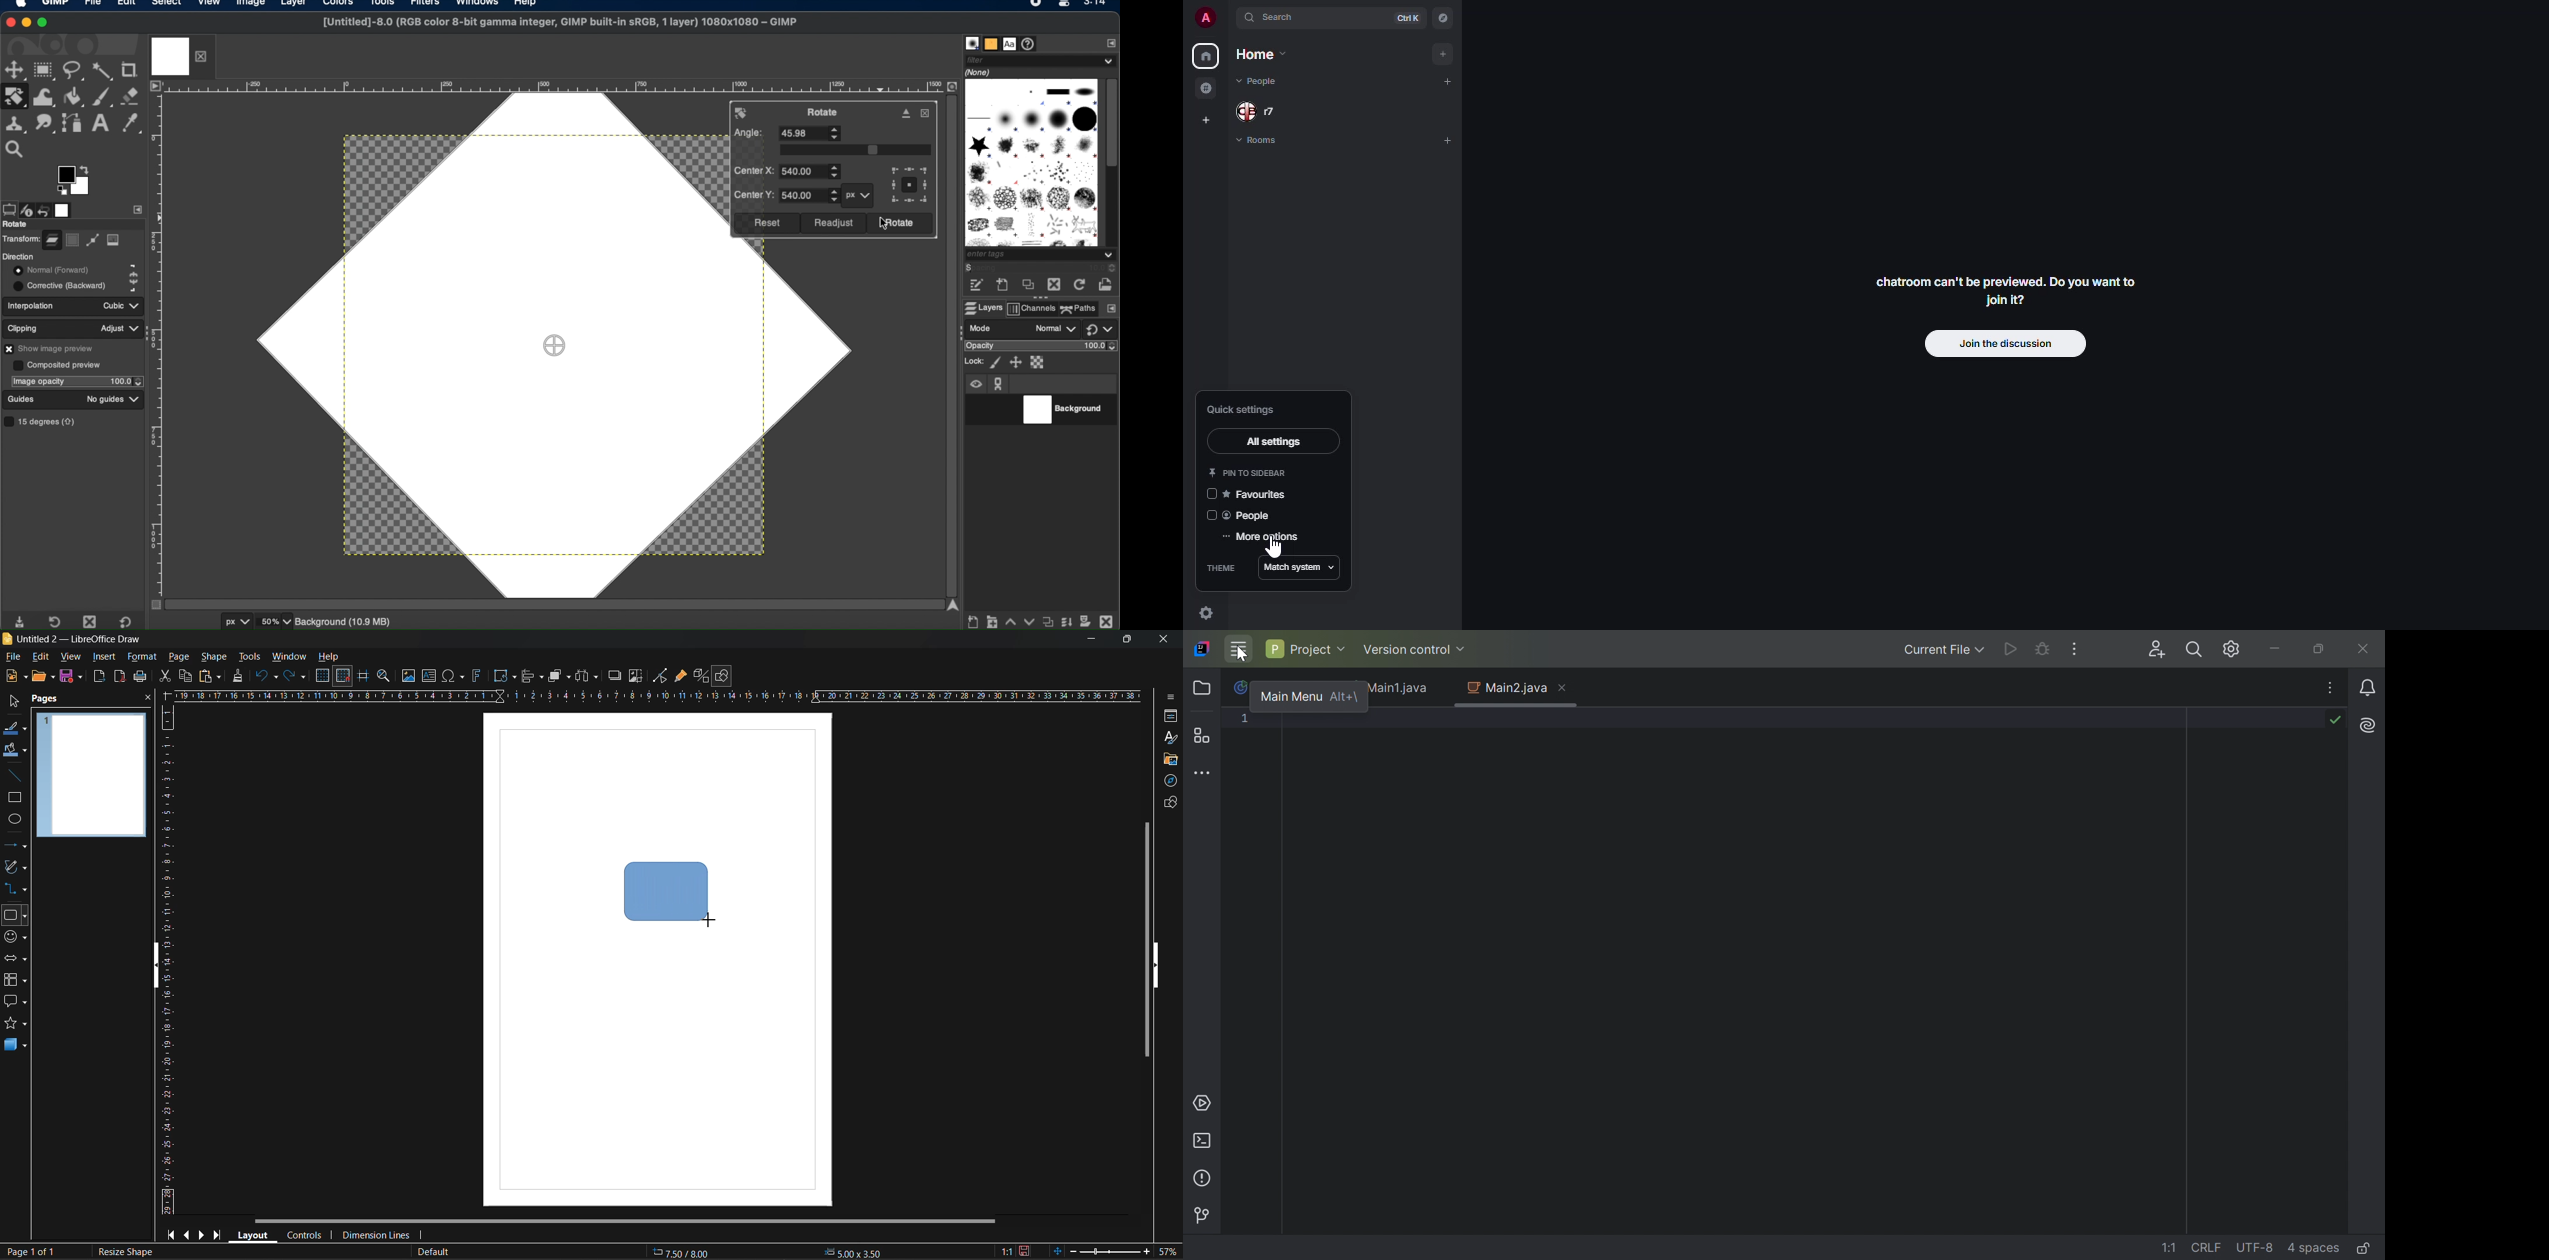 This screenshot has width=2576, height=1260. Describe the element at coordinates (1300, 565) in the screenshot. I see `match system` at that location.